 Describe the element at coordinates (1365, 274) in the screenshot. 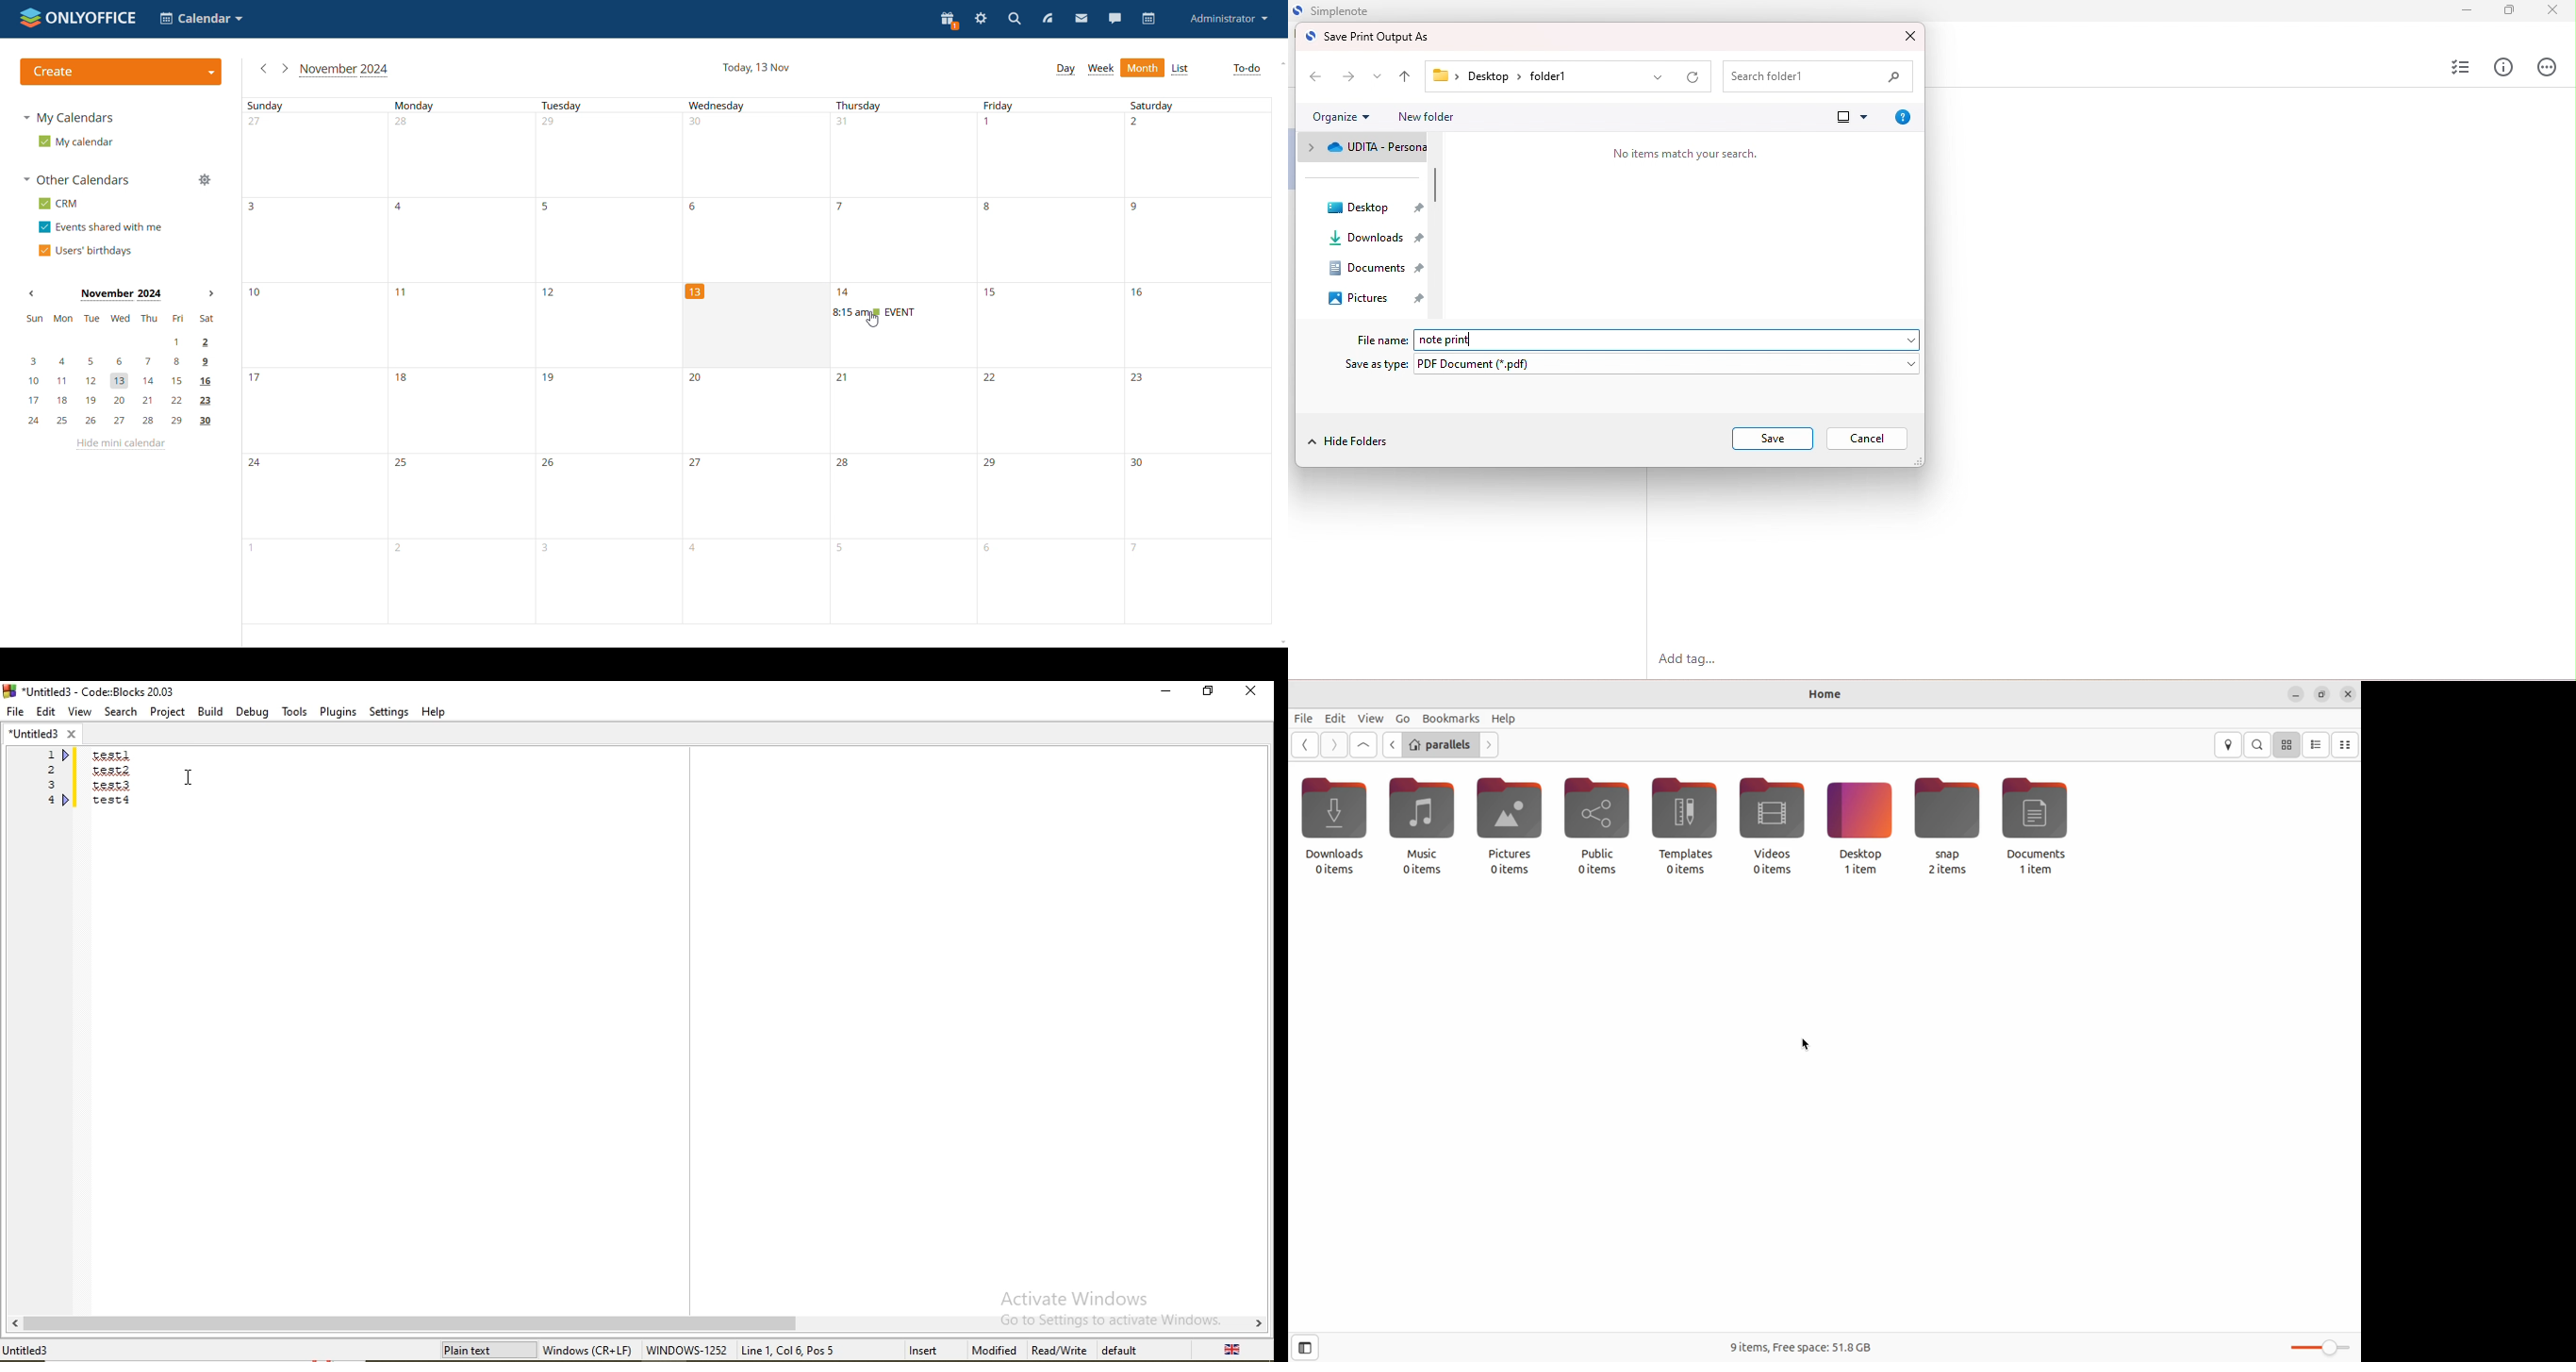

I see `documents` at that location.